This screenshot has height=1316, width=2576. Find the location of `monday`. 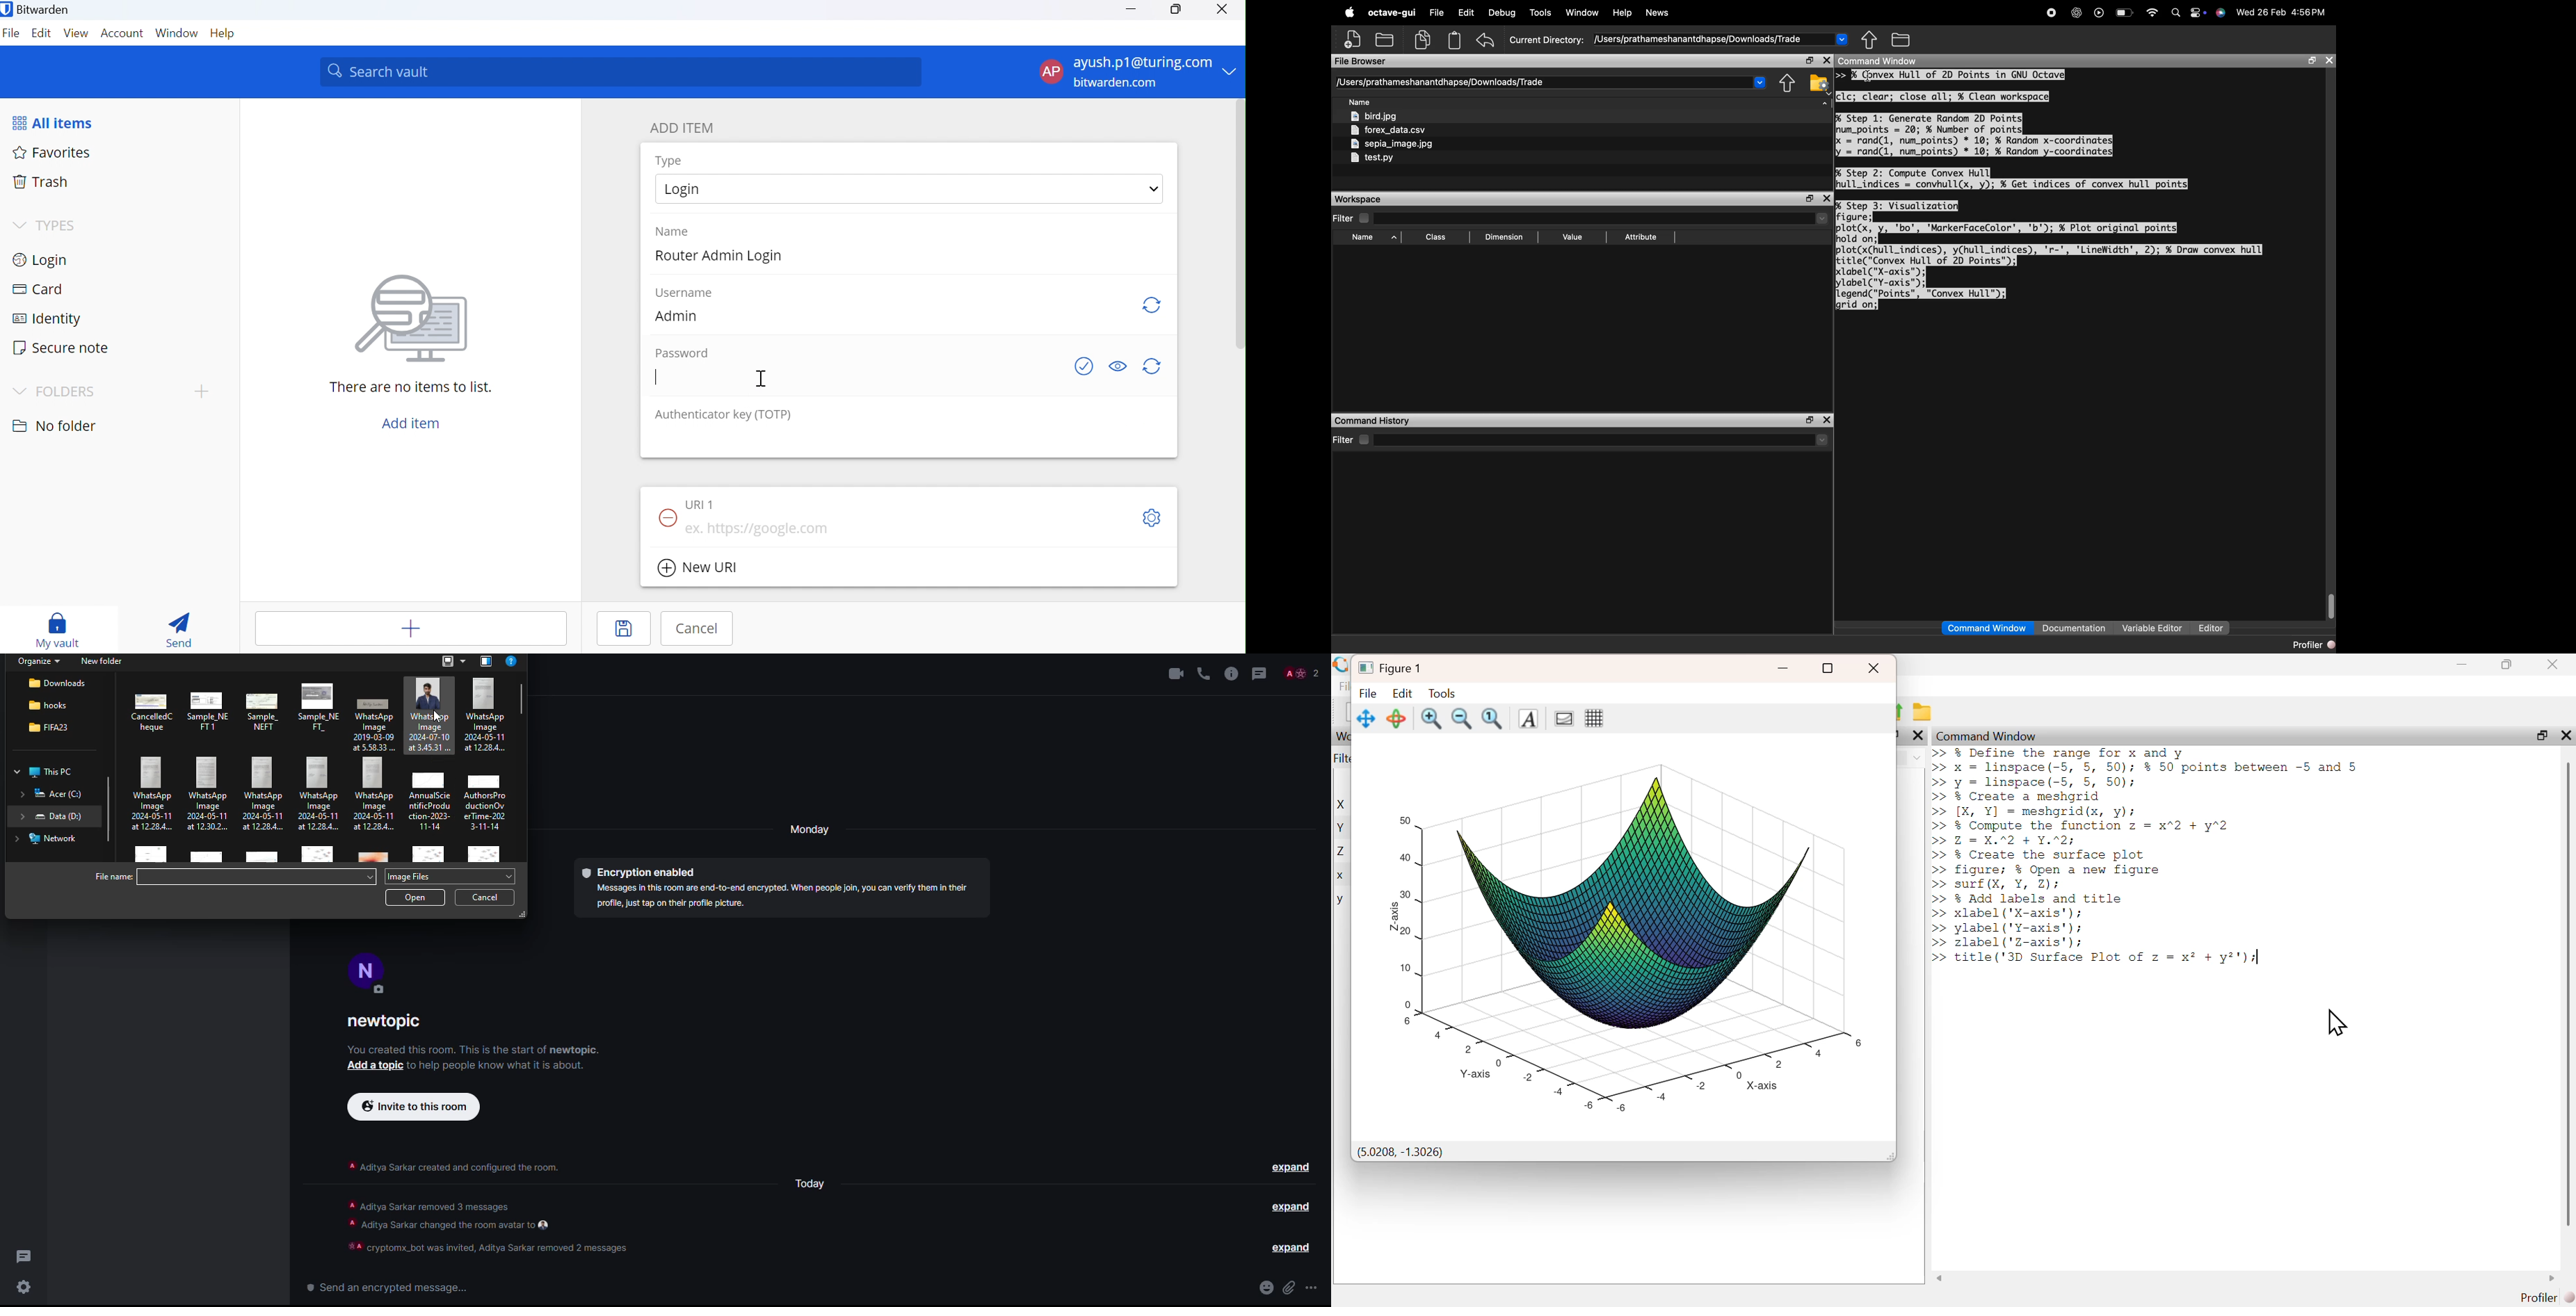

monday is located at coordinates (810, 830).